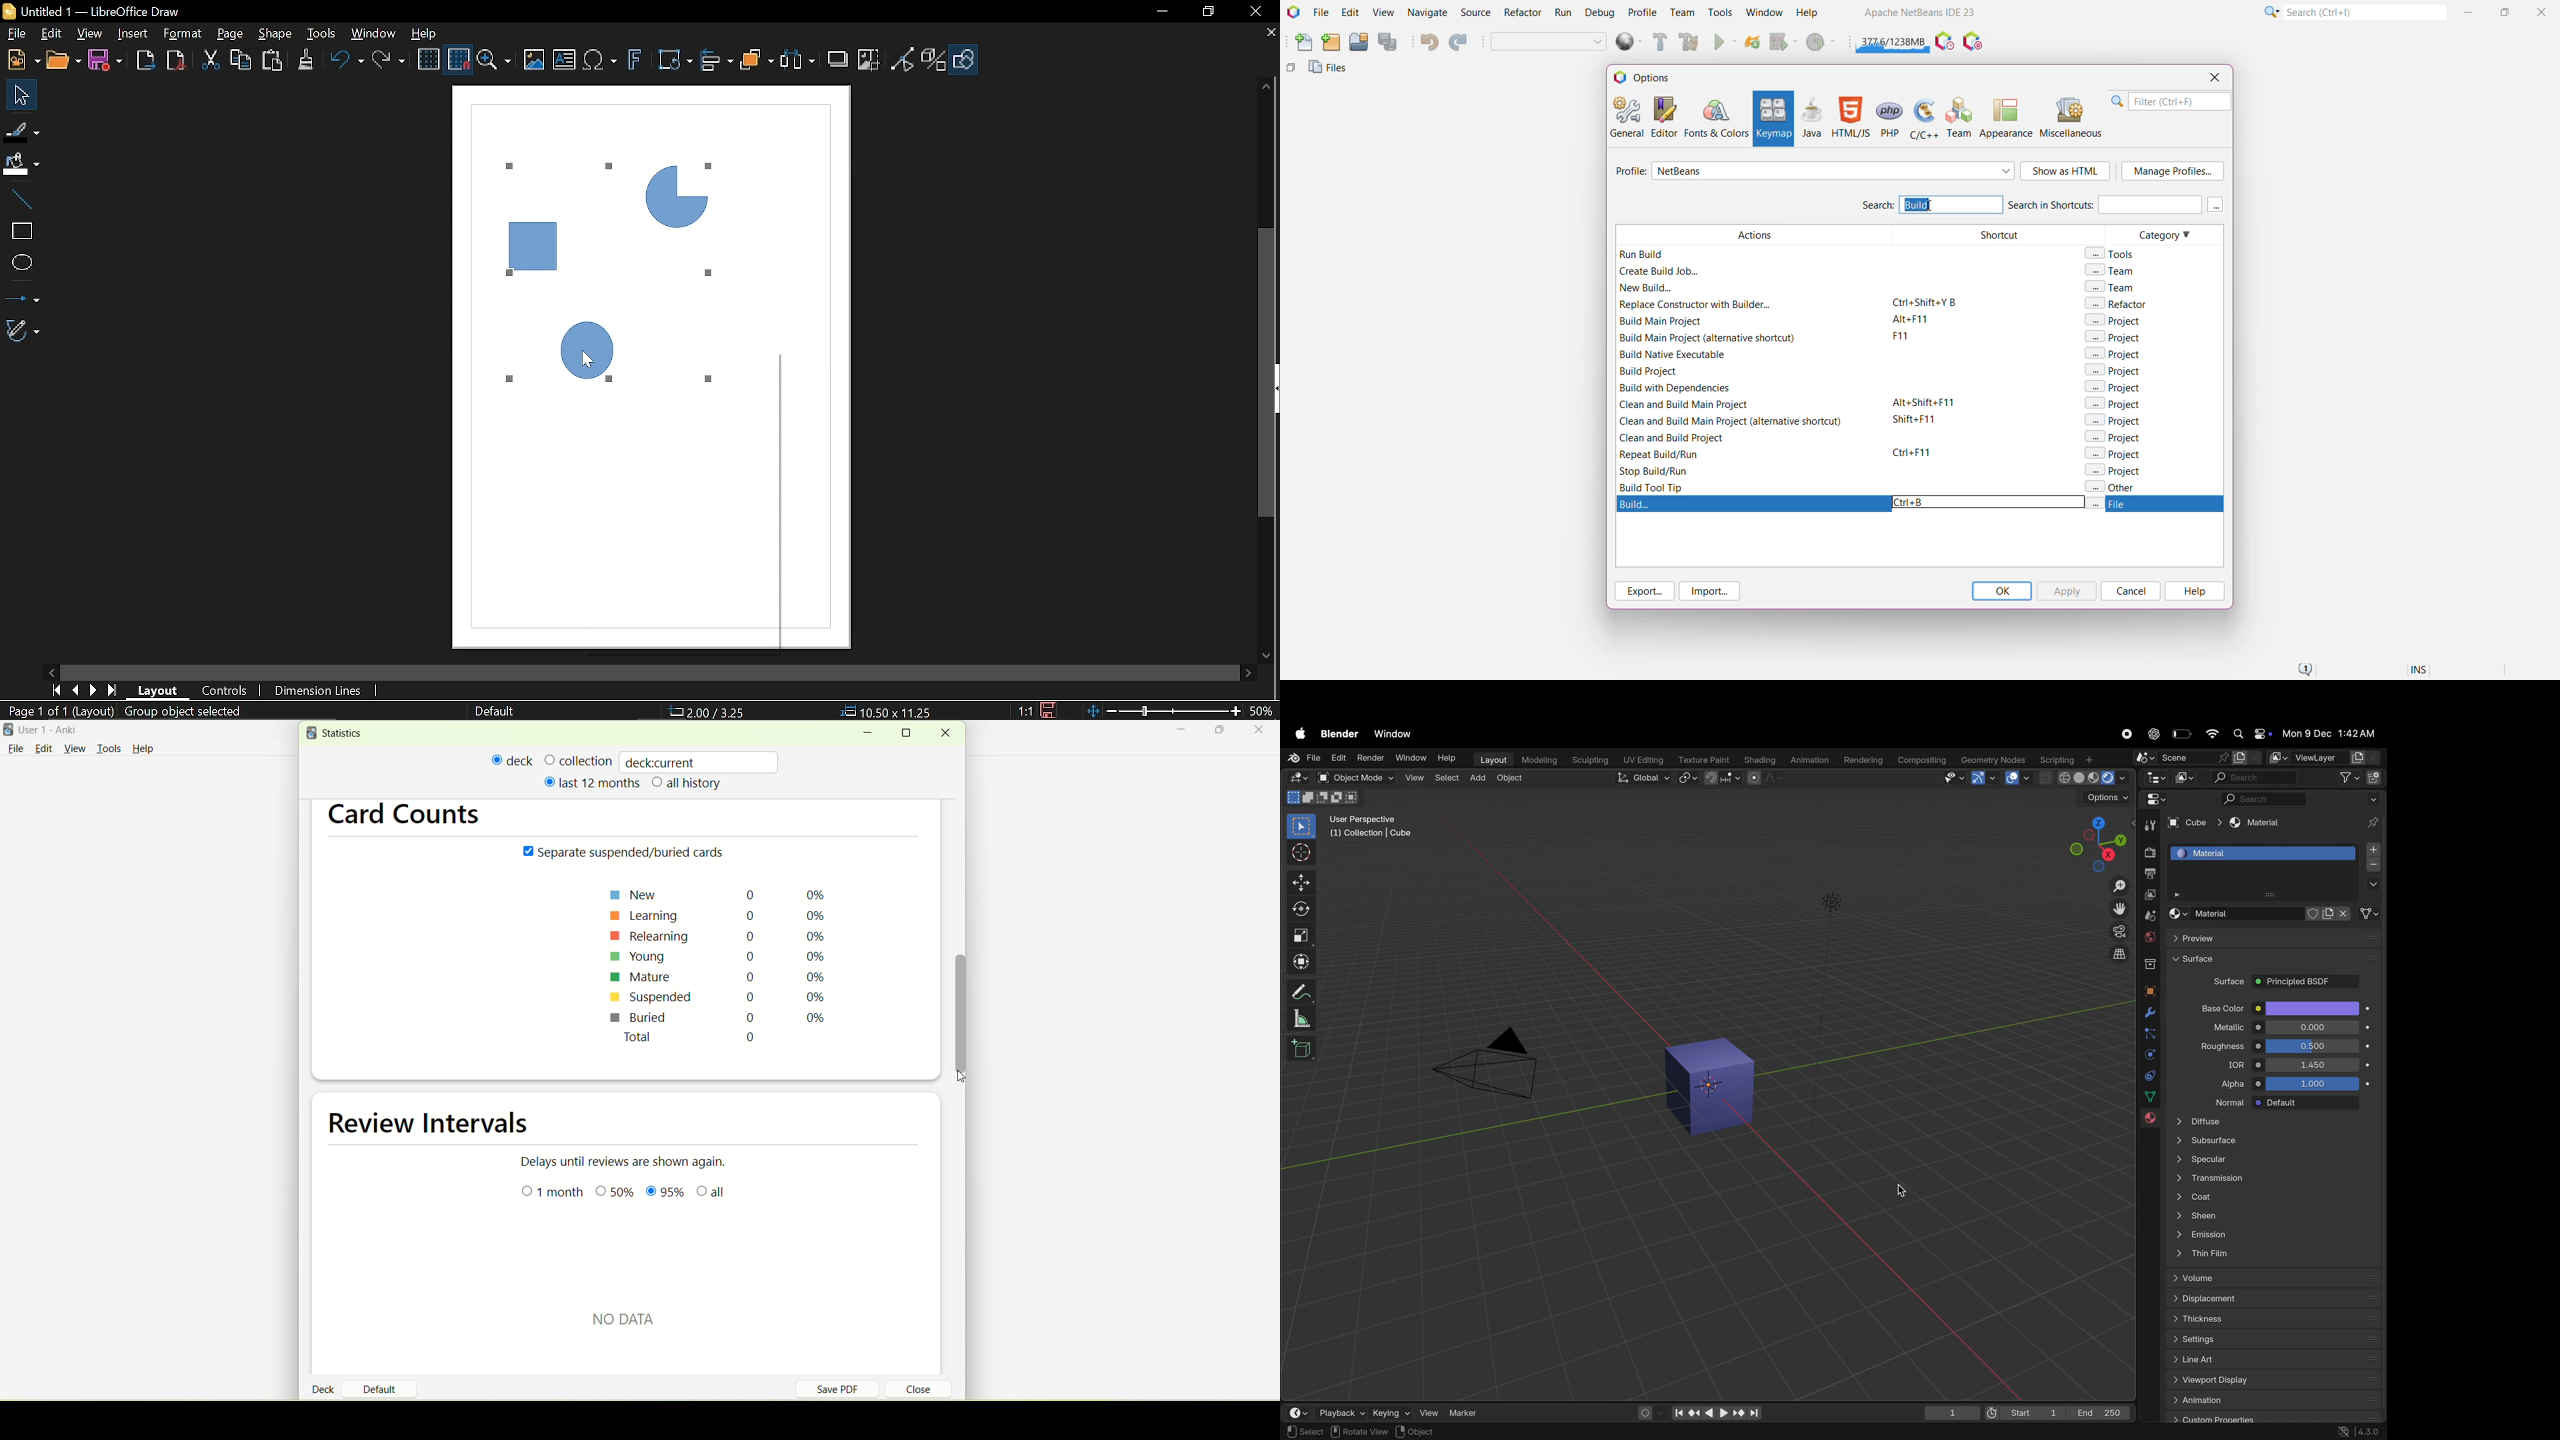  Describe the element at coordinates (497, 60) in the screenshot. I see `Zoom` at that location.